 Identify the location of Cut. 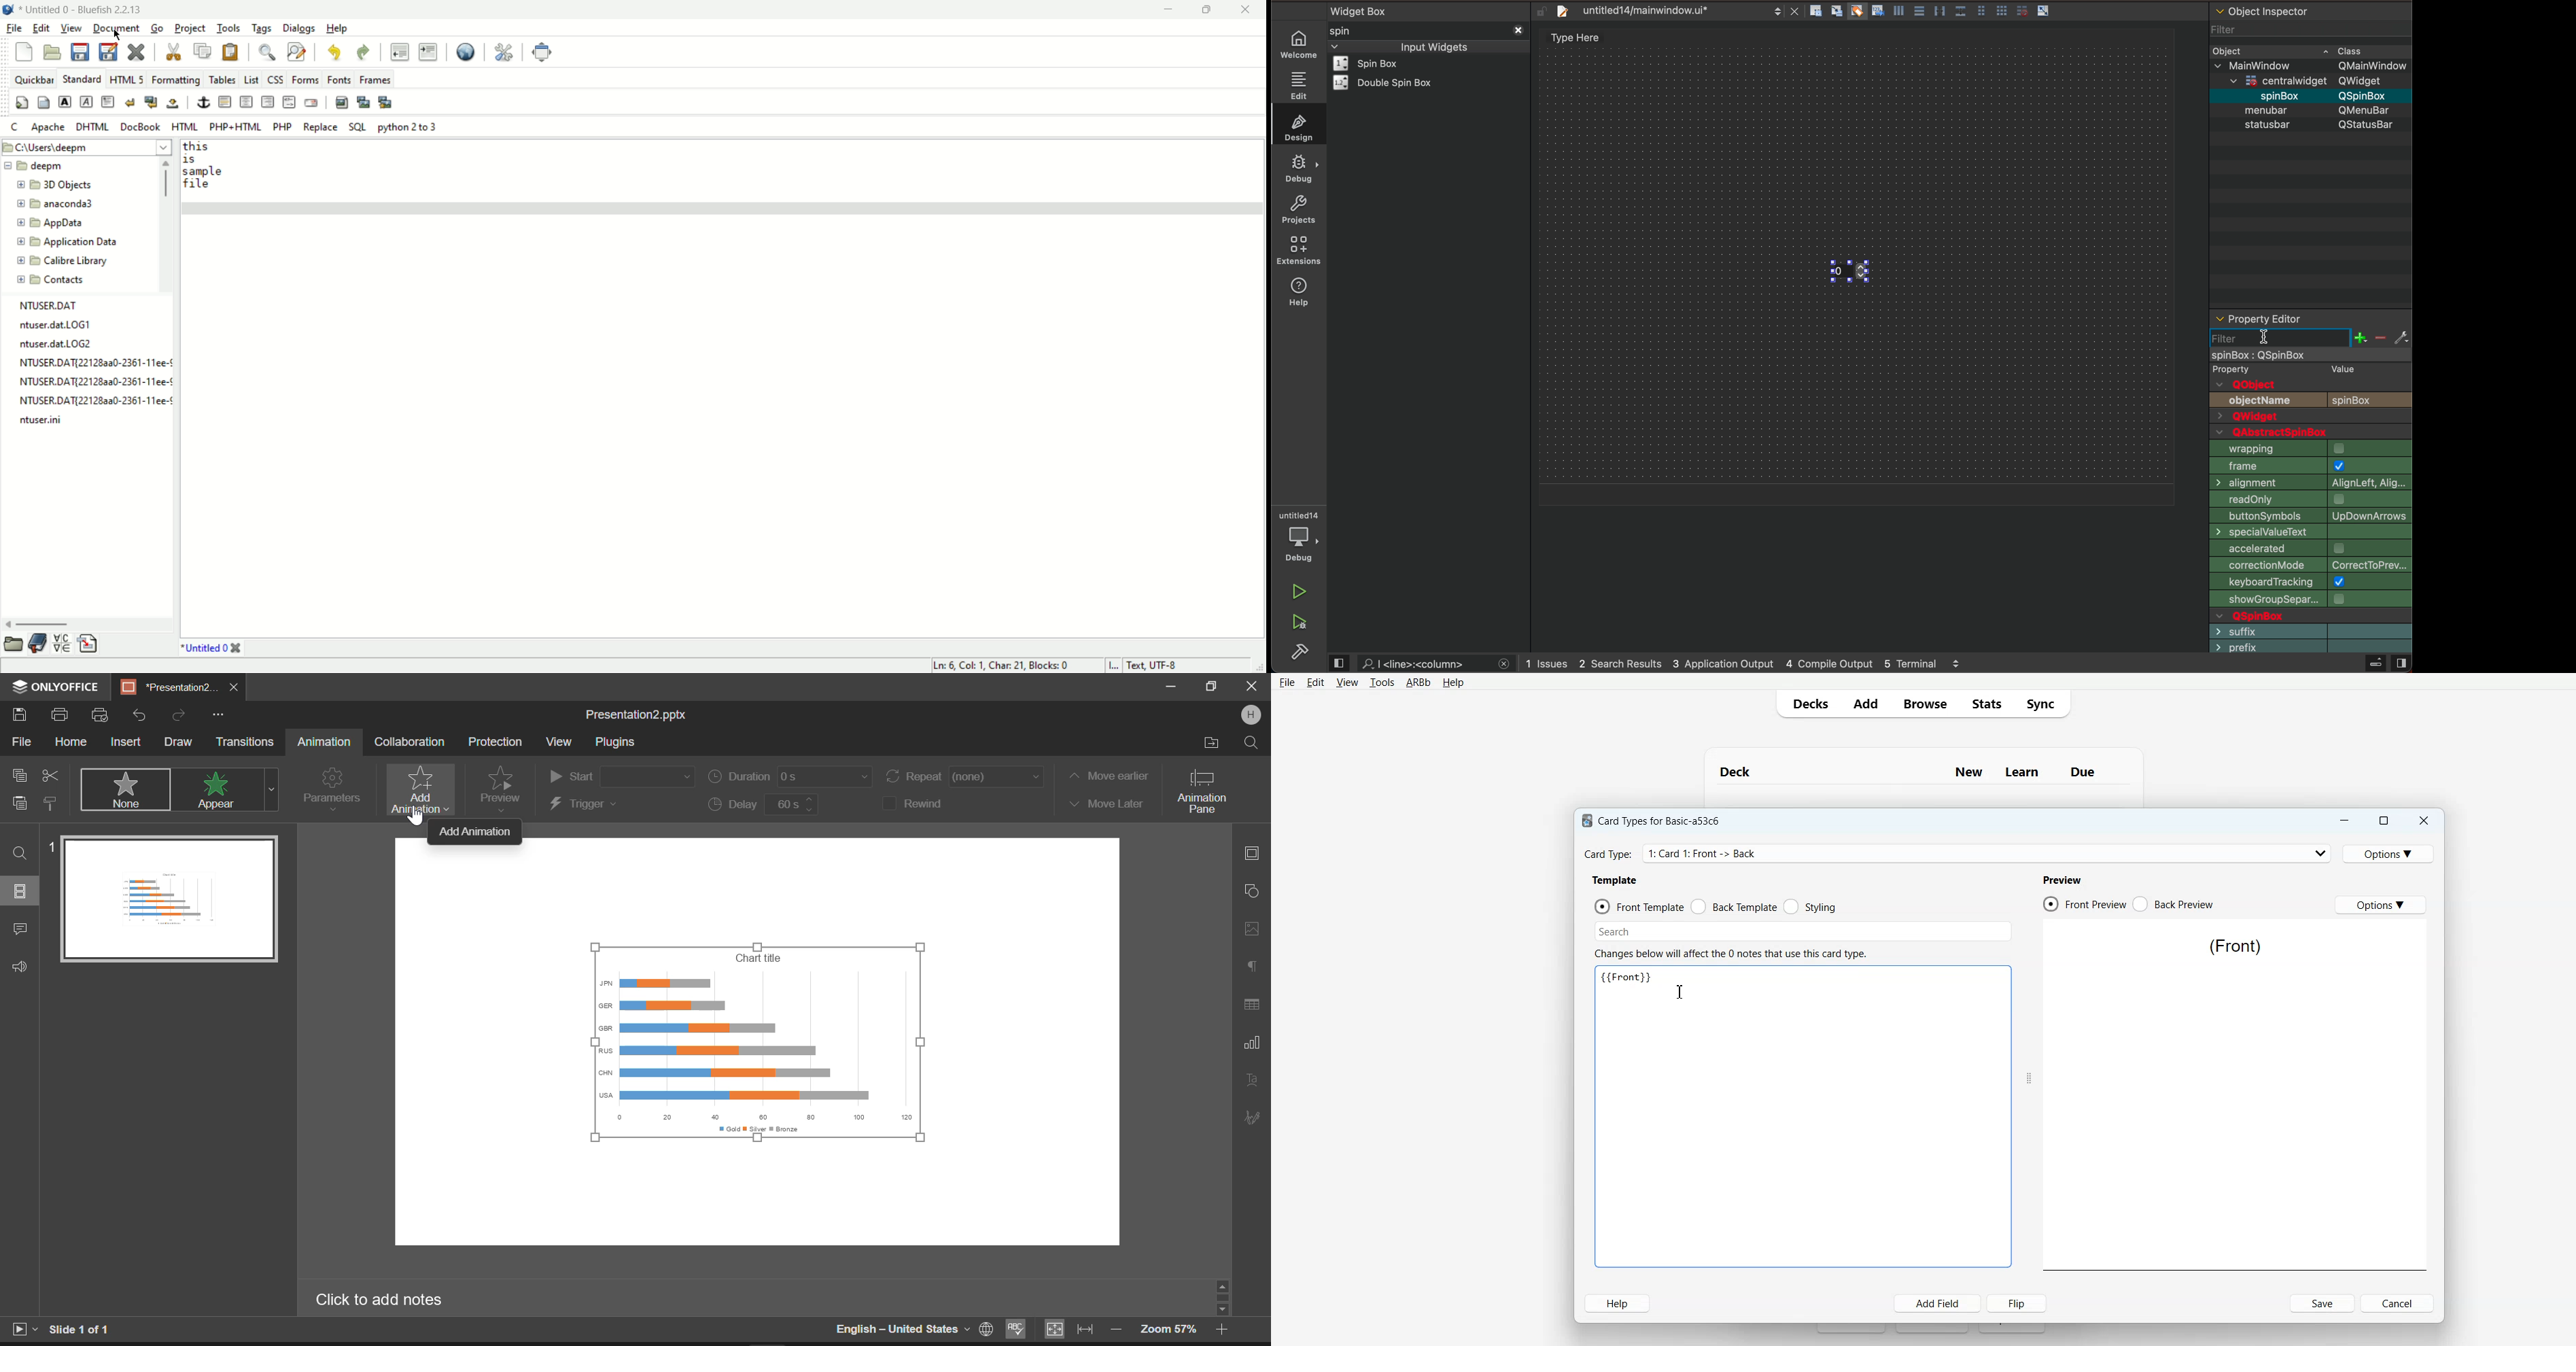
(50, 773).